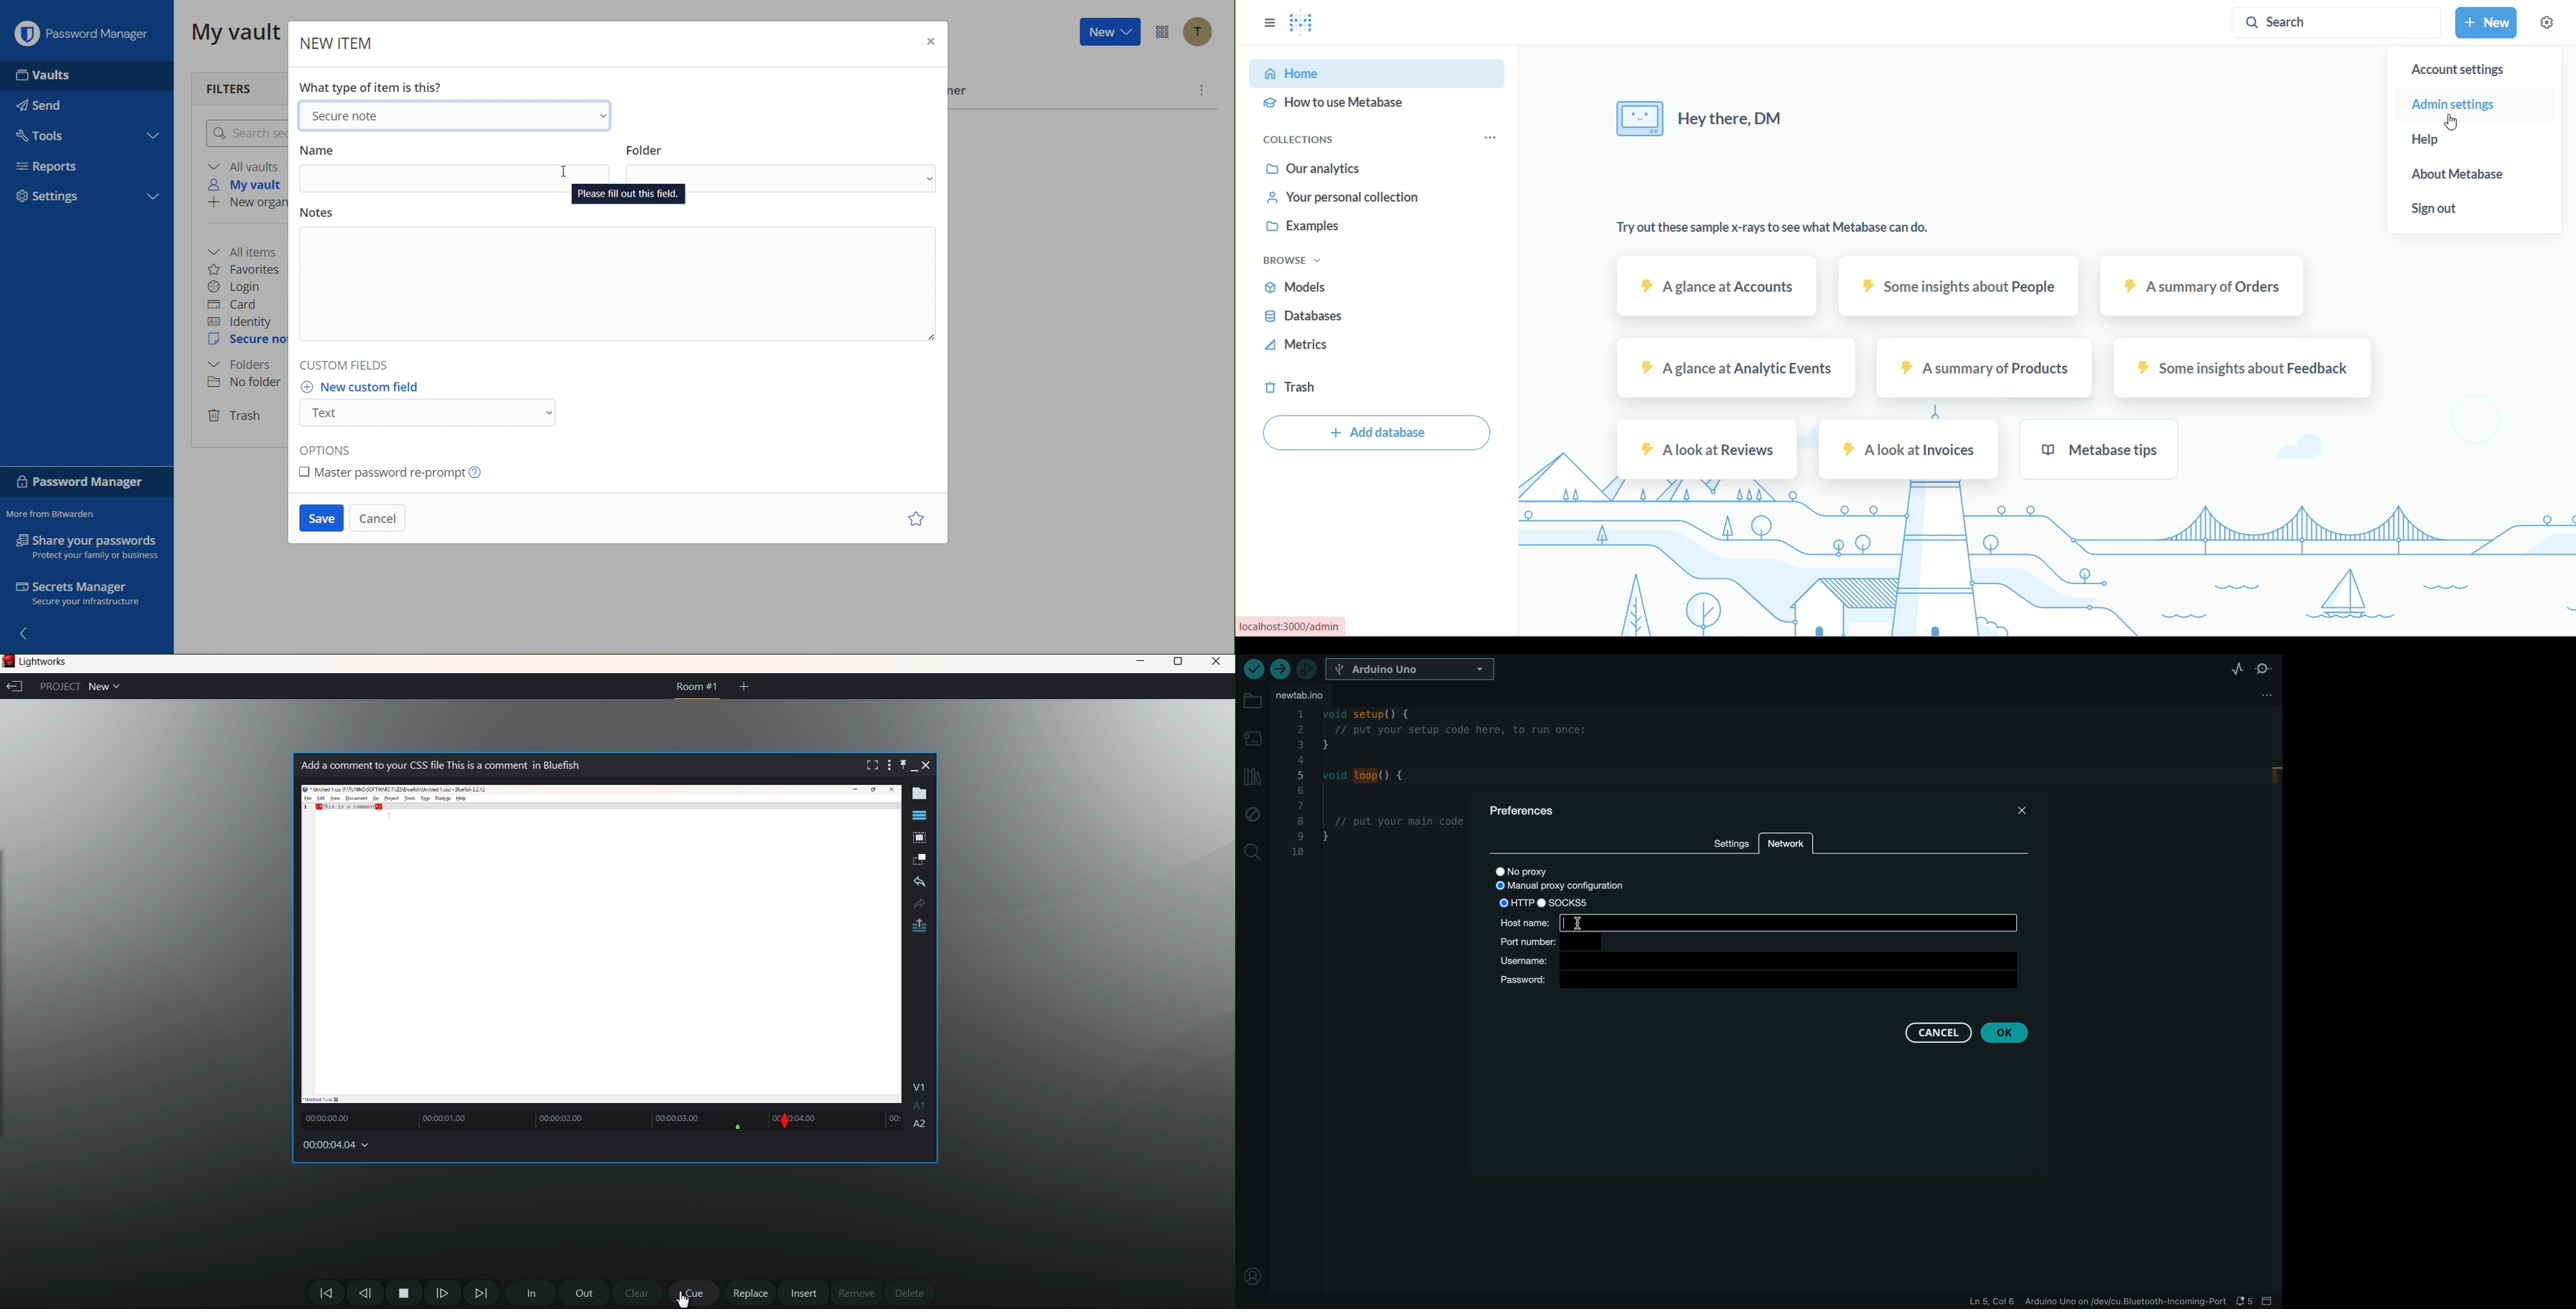 The image size is (2576, 1316). Describe the element at coordinates (914, 520) in the screenshot. I see `Star` at that location.